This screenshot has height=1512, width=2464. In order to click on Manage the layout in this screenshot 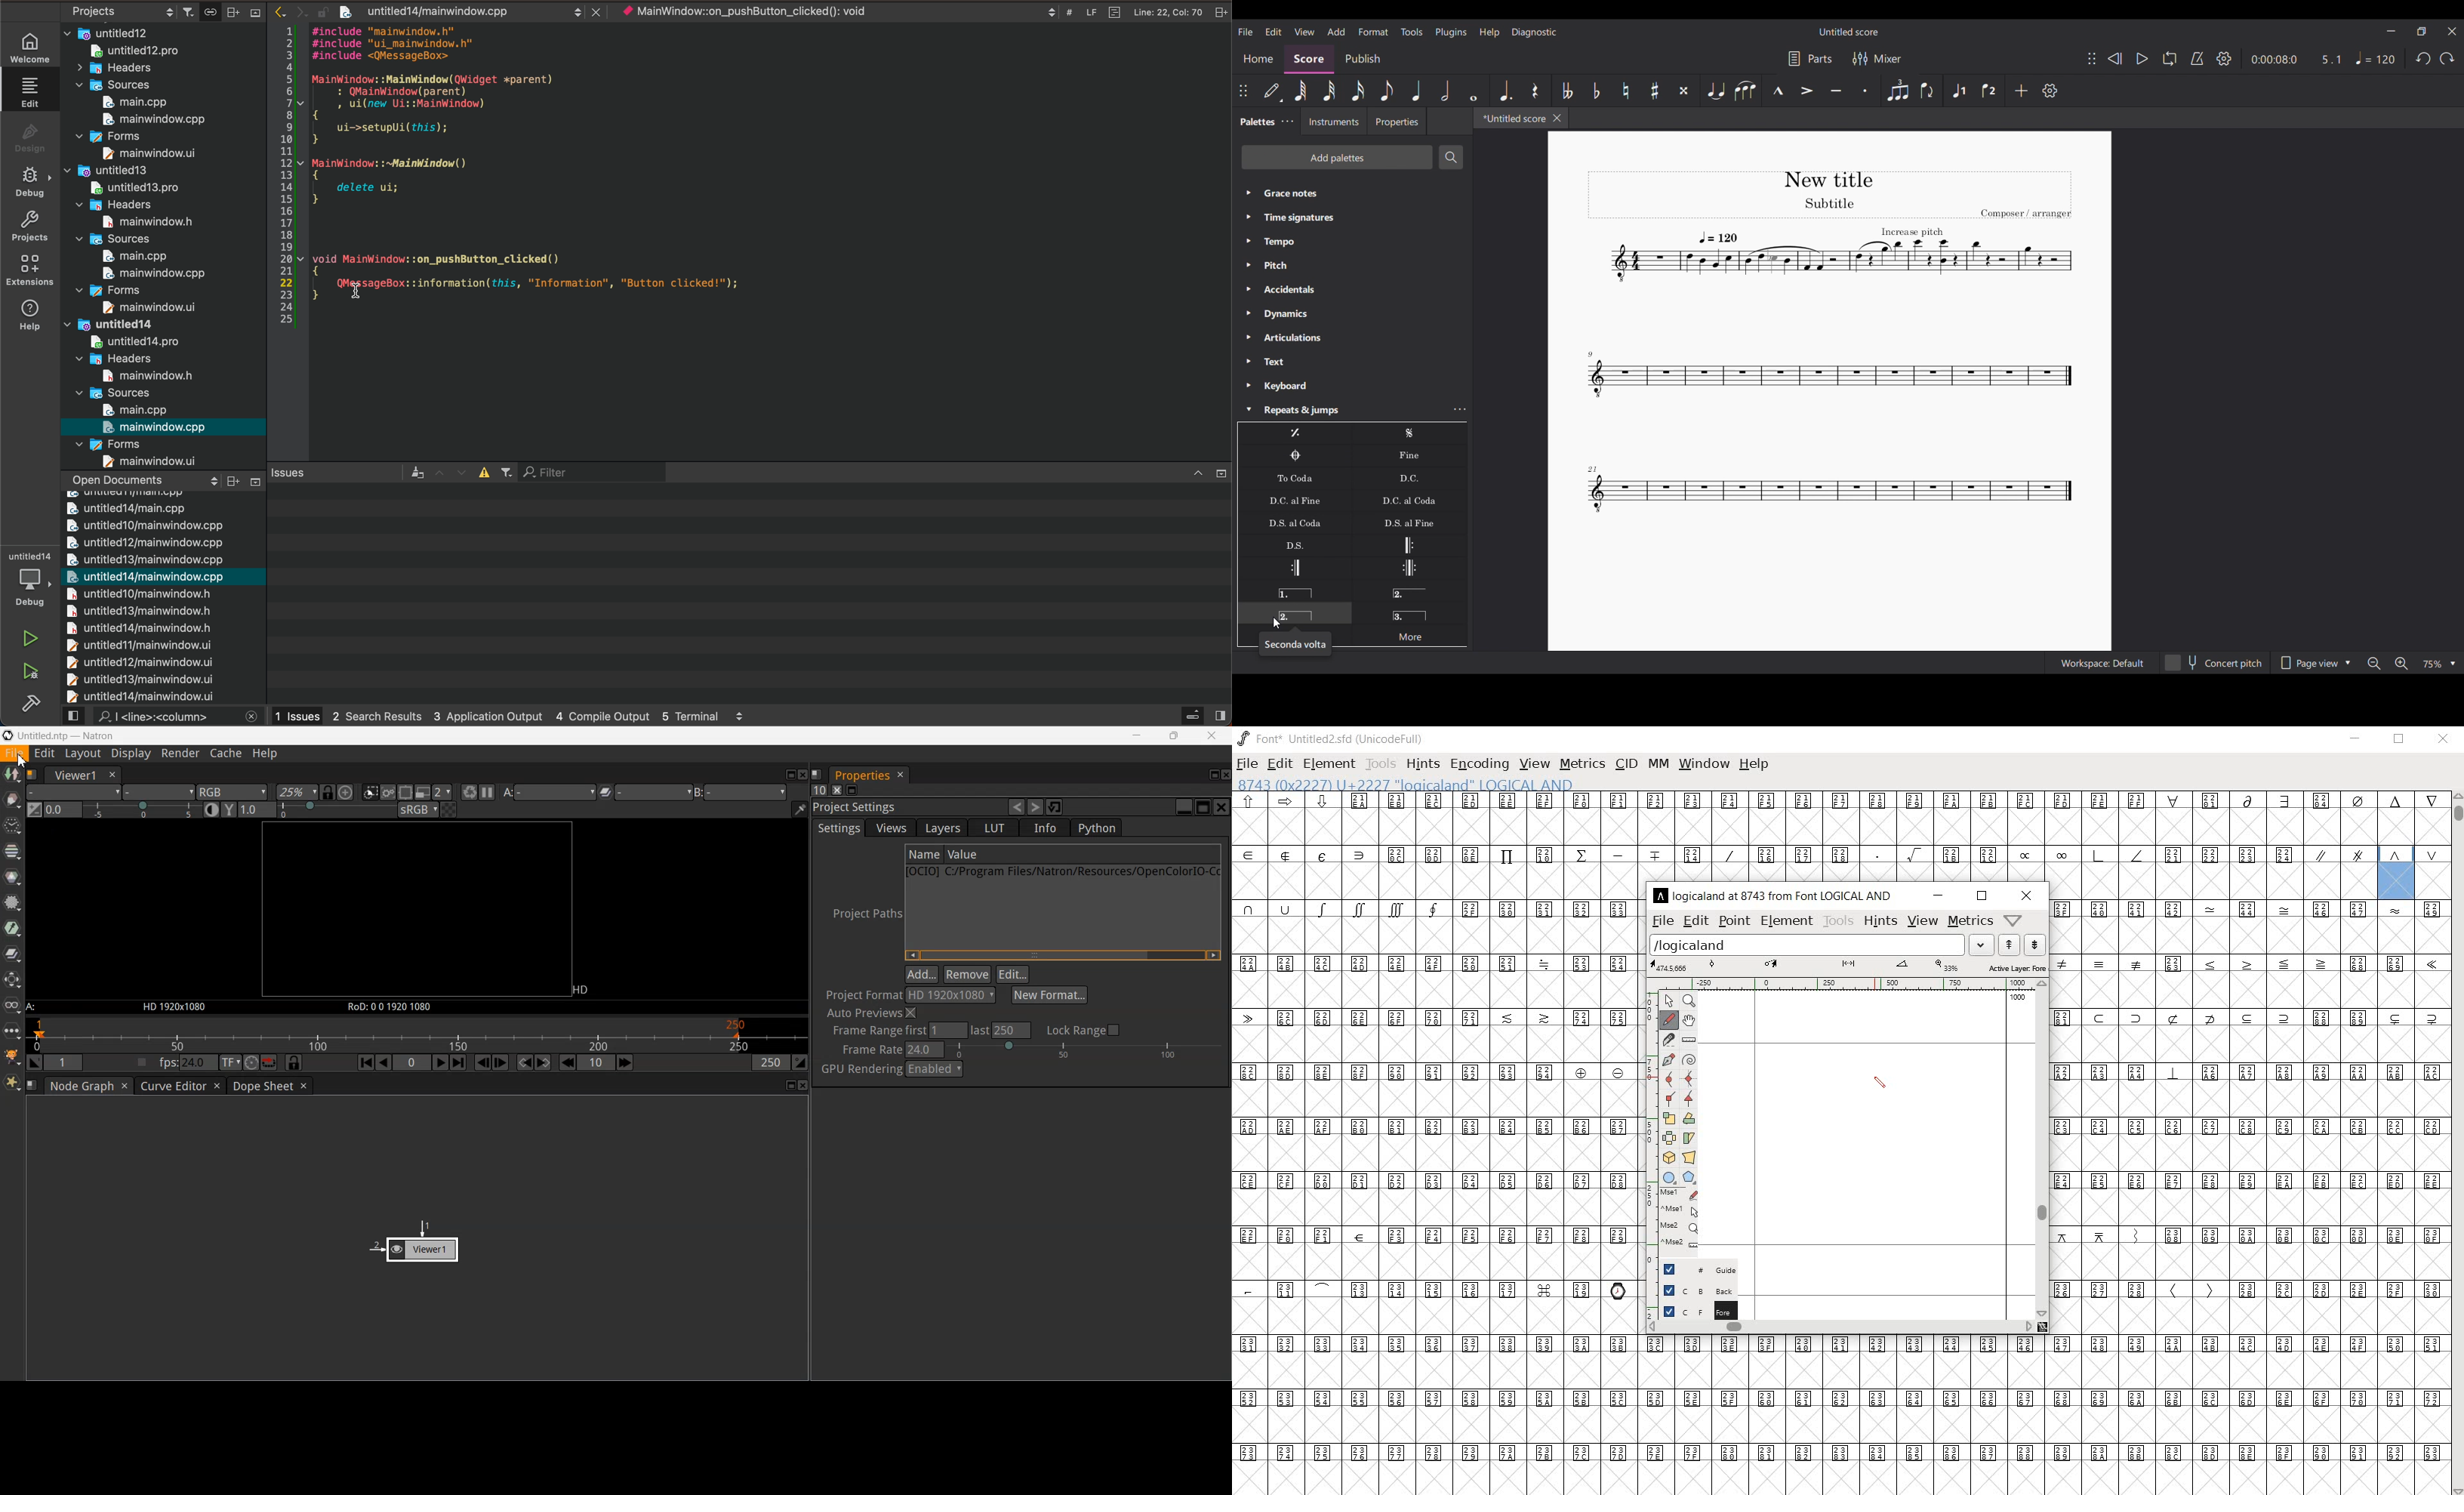, I will do `click(31, 1085)`.